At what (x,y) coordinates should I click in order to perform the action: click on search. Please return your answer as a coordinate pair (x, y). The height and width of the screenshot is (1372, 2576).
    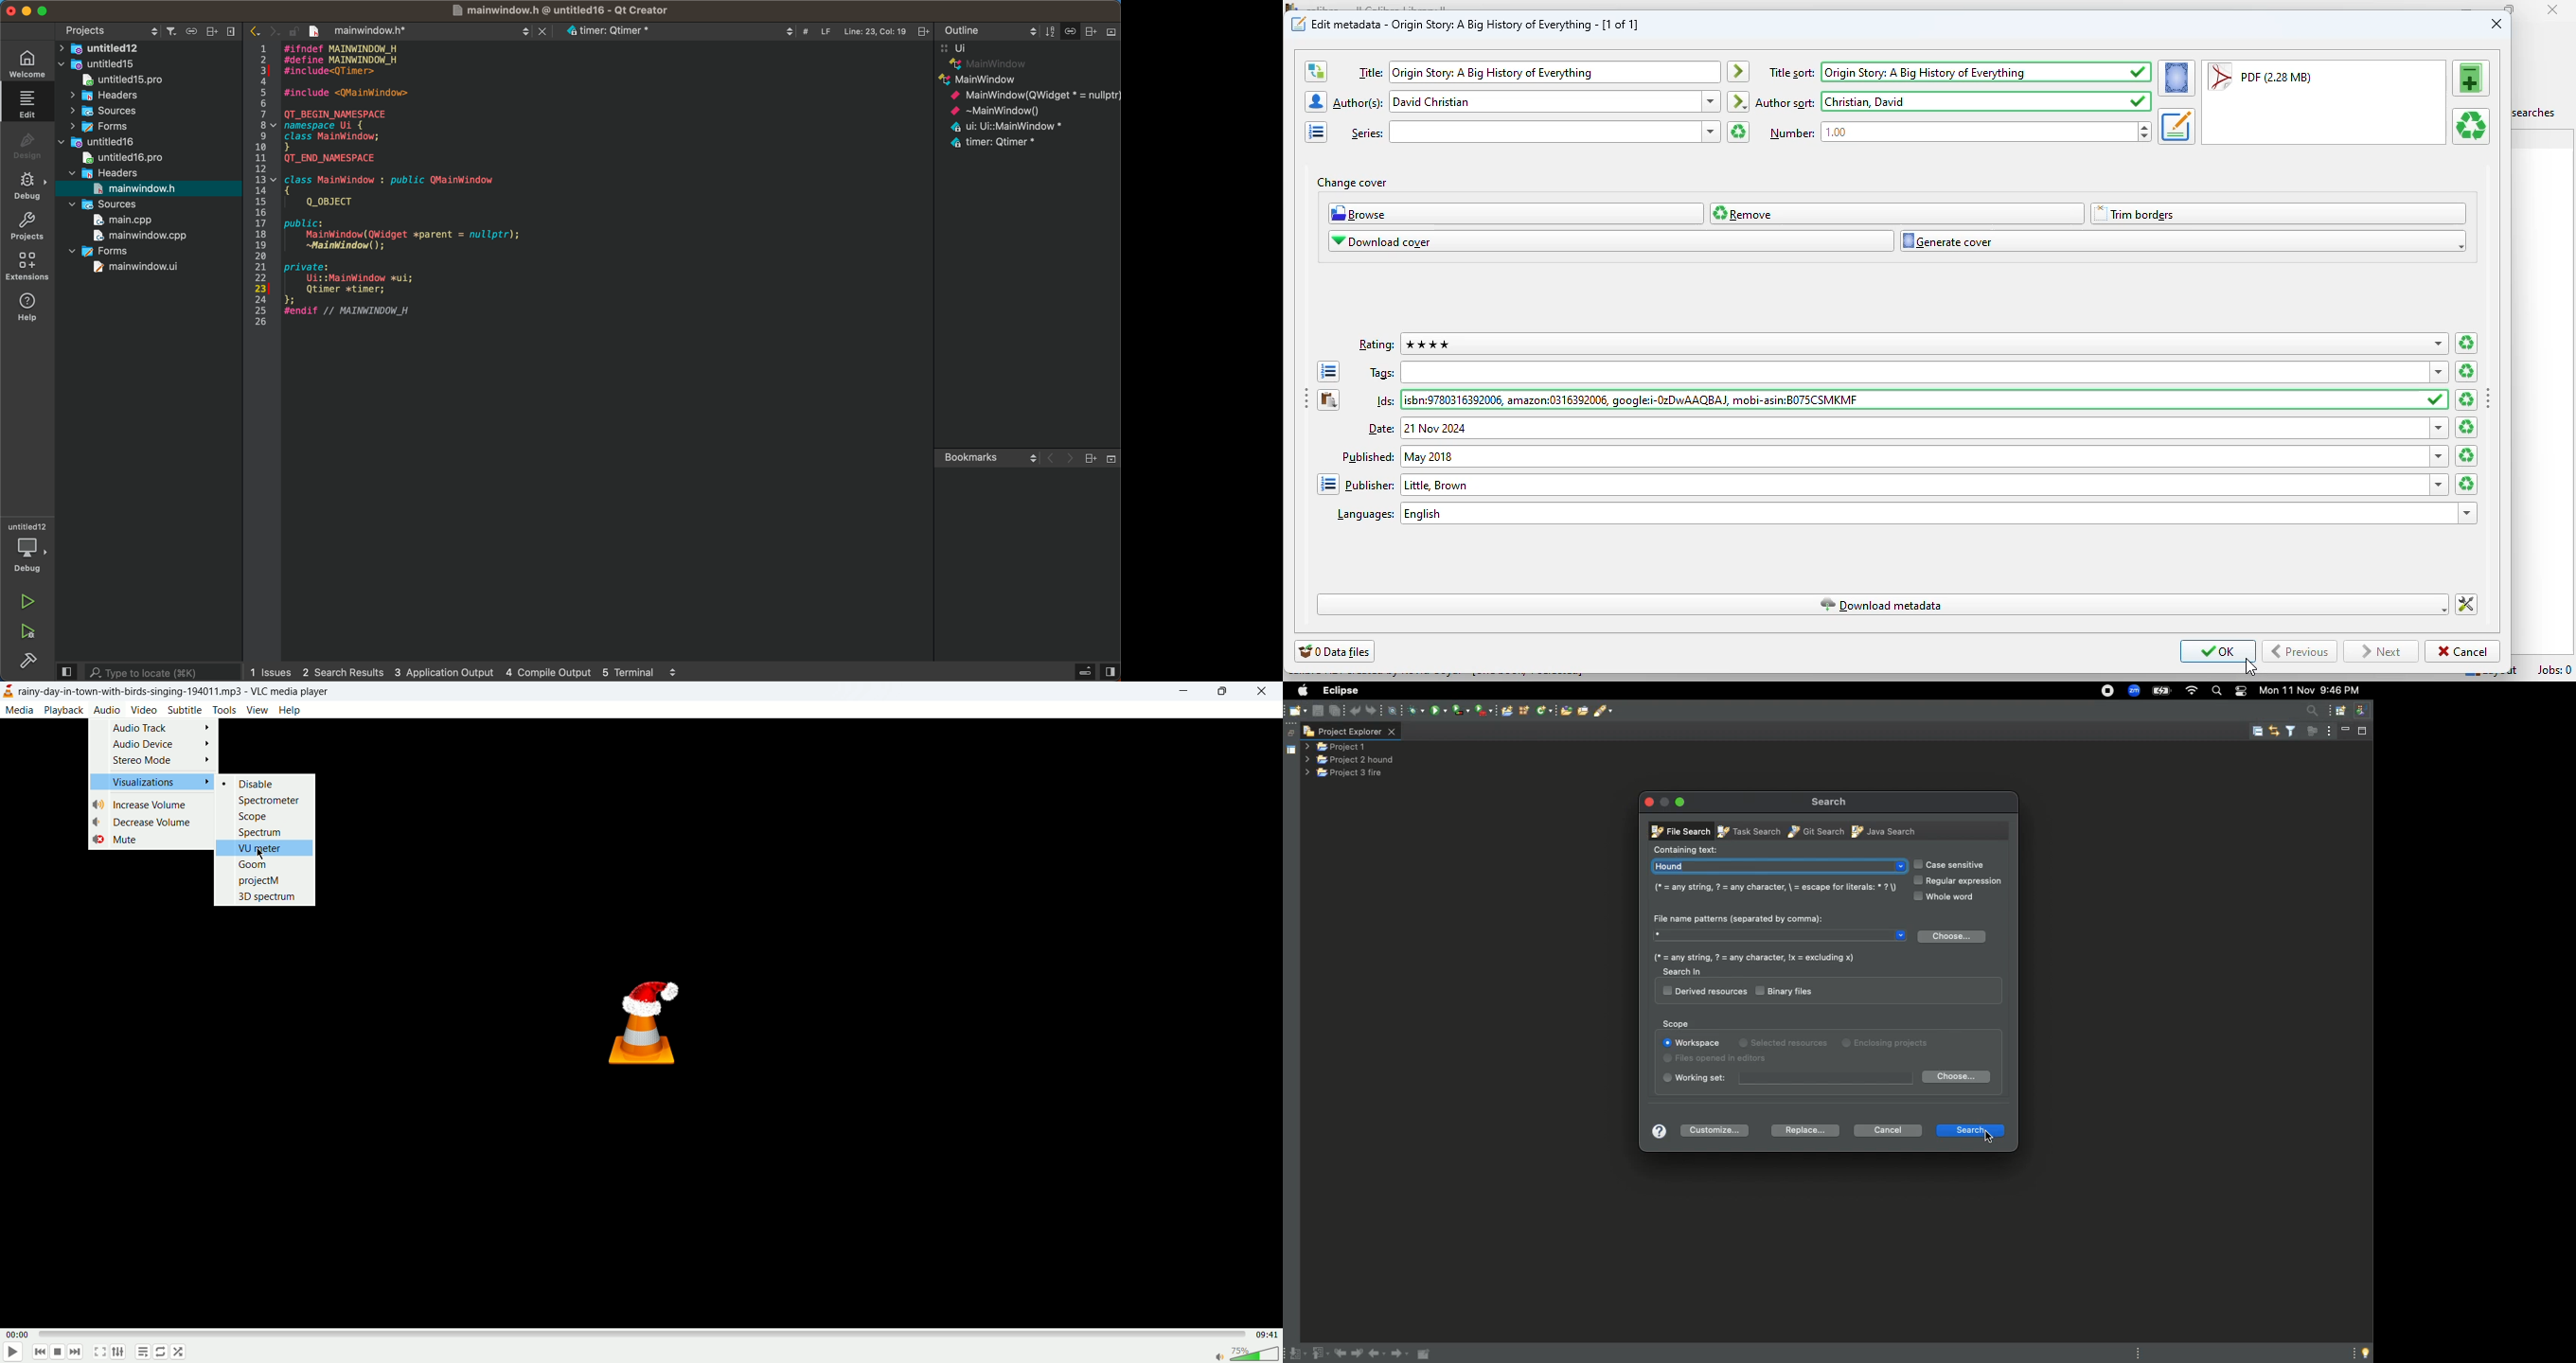
    Looking at the image, I should click on (2220, 691).